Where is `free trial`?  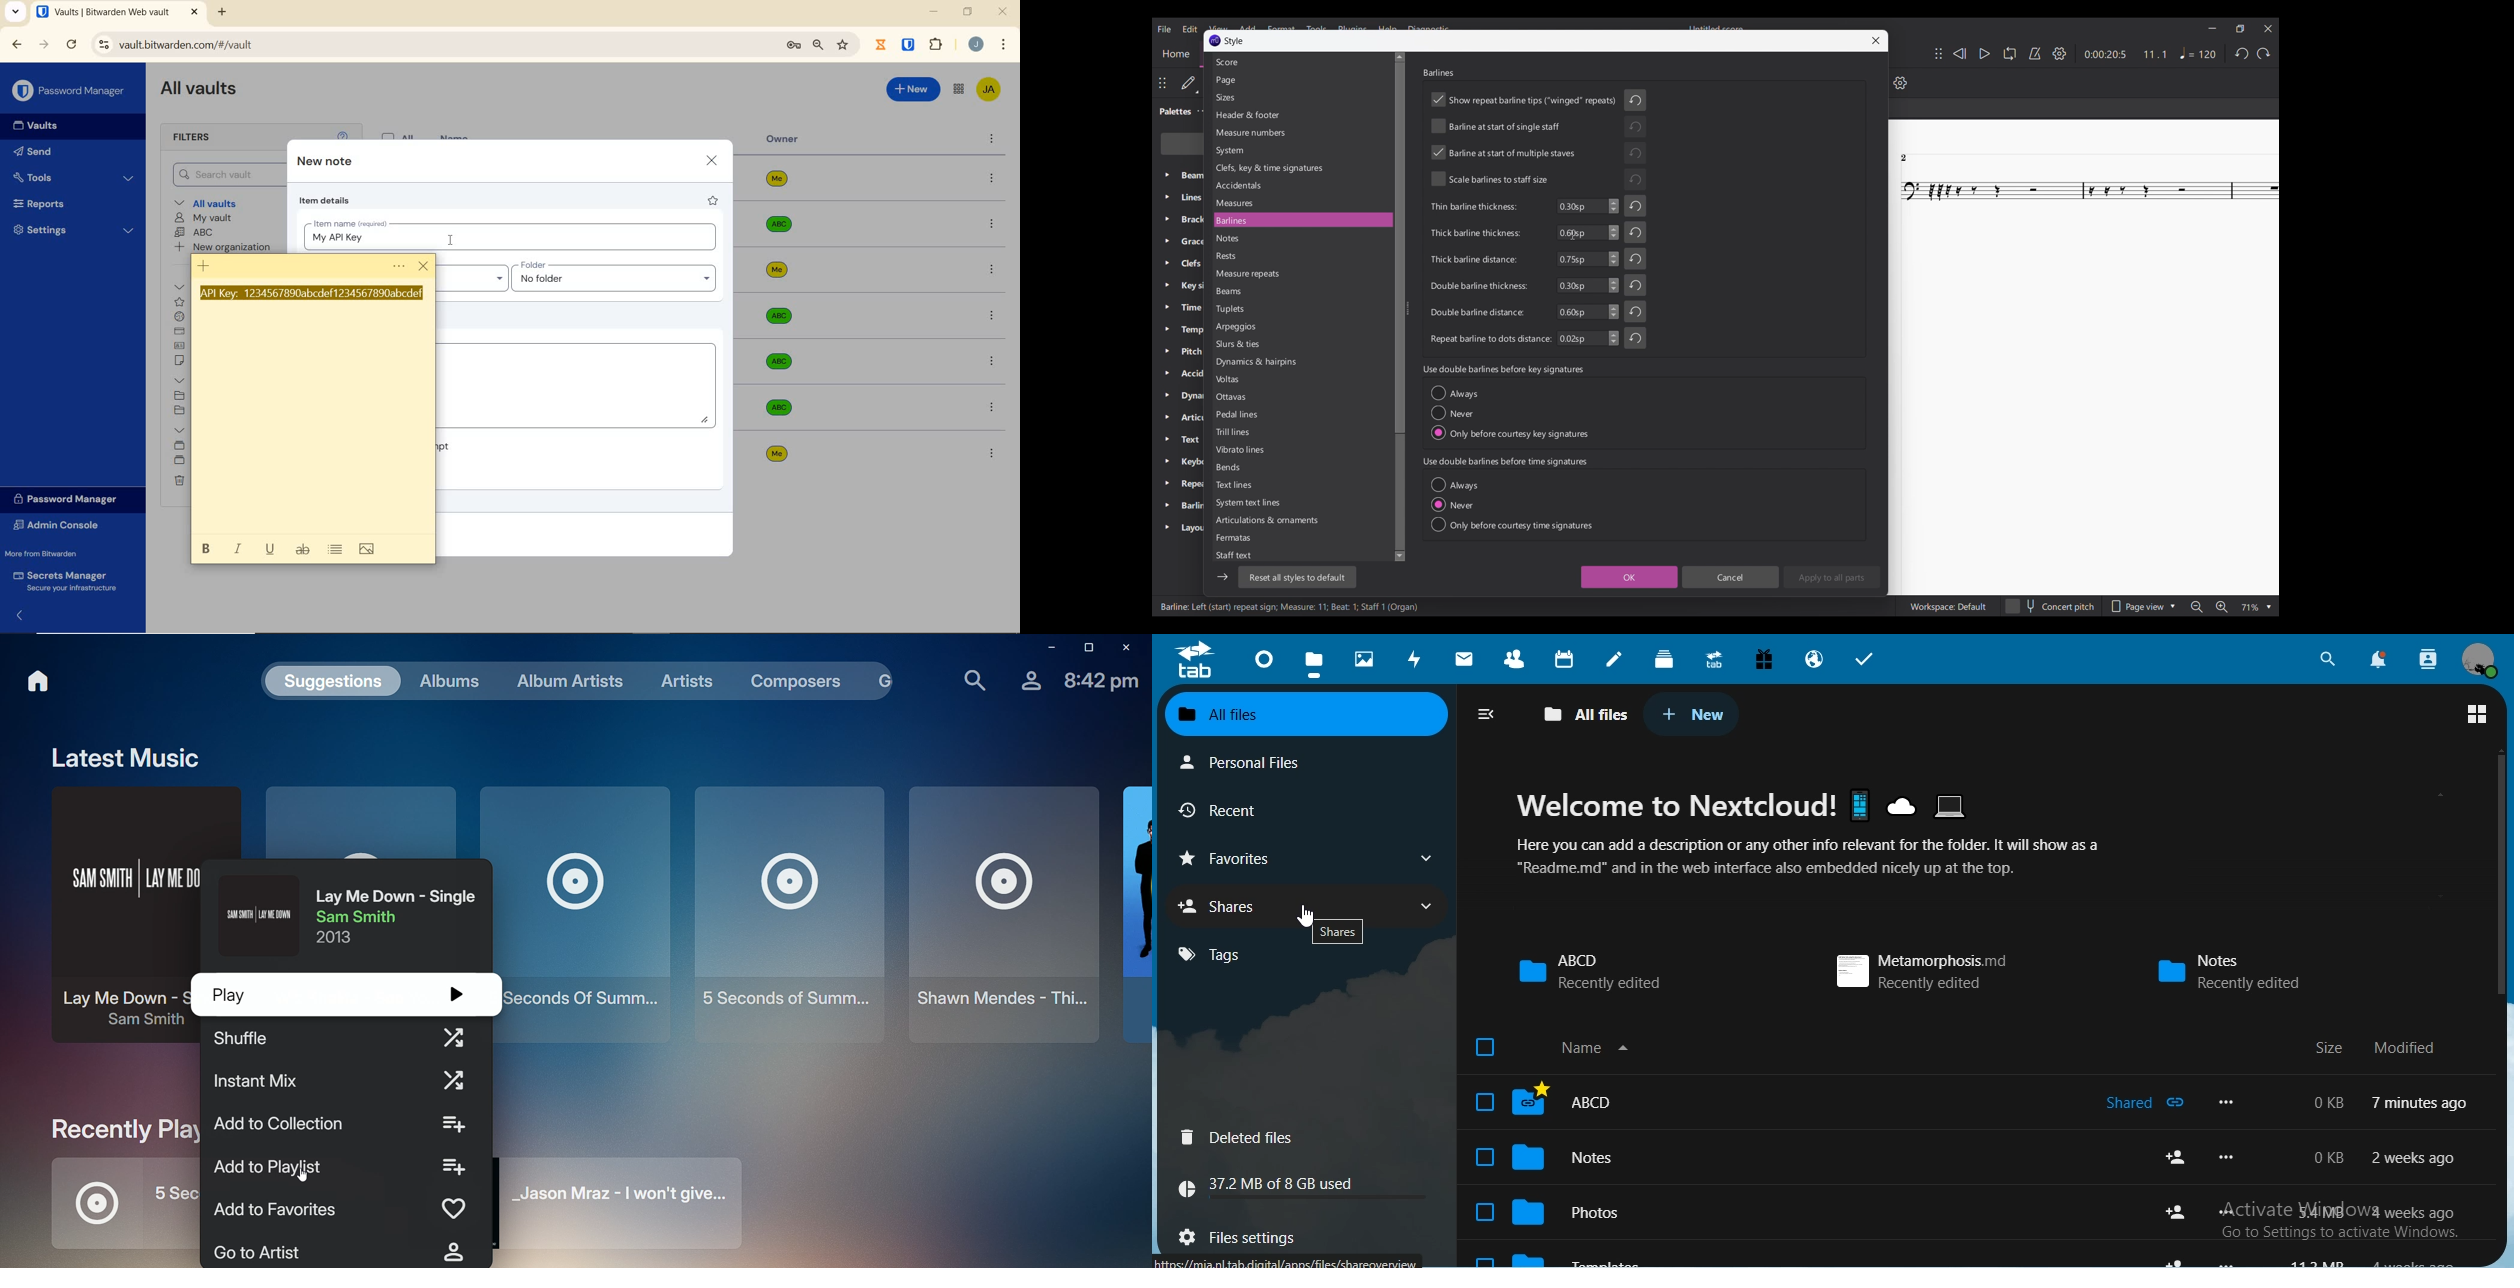
free trial is located at coordinates (1766, 658).